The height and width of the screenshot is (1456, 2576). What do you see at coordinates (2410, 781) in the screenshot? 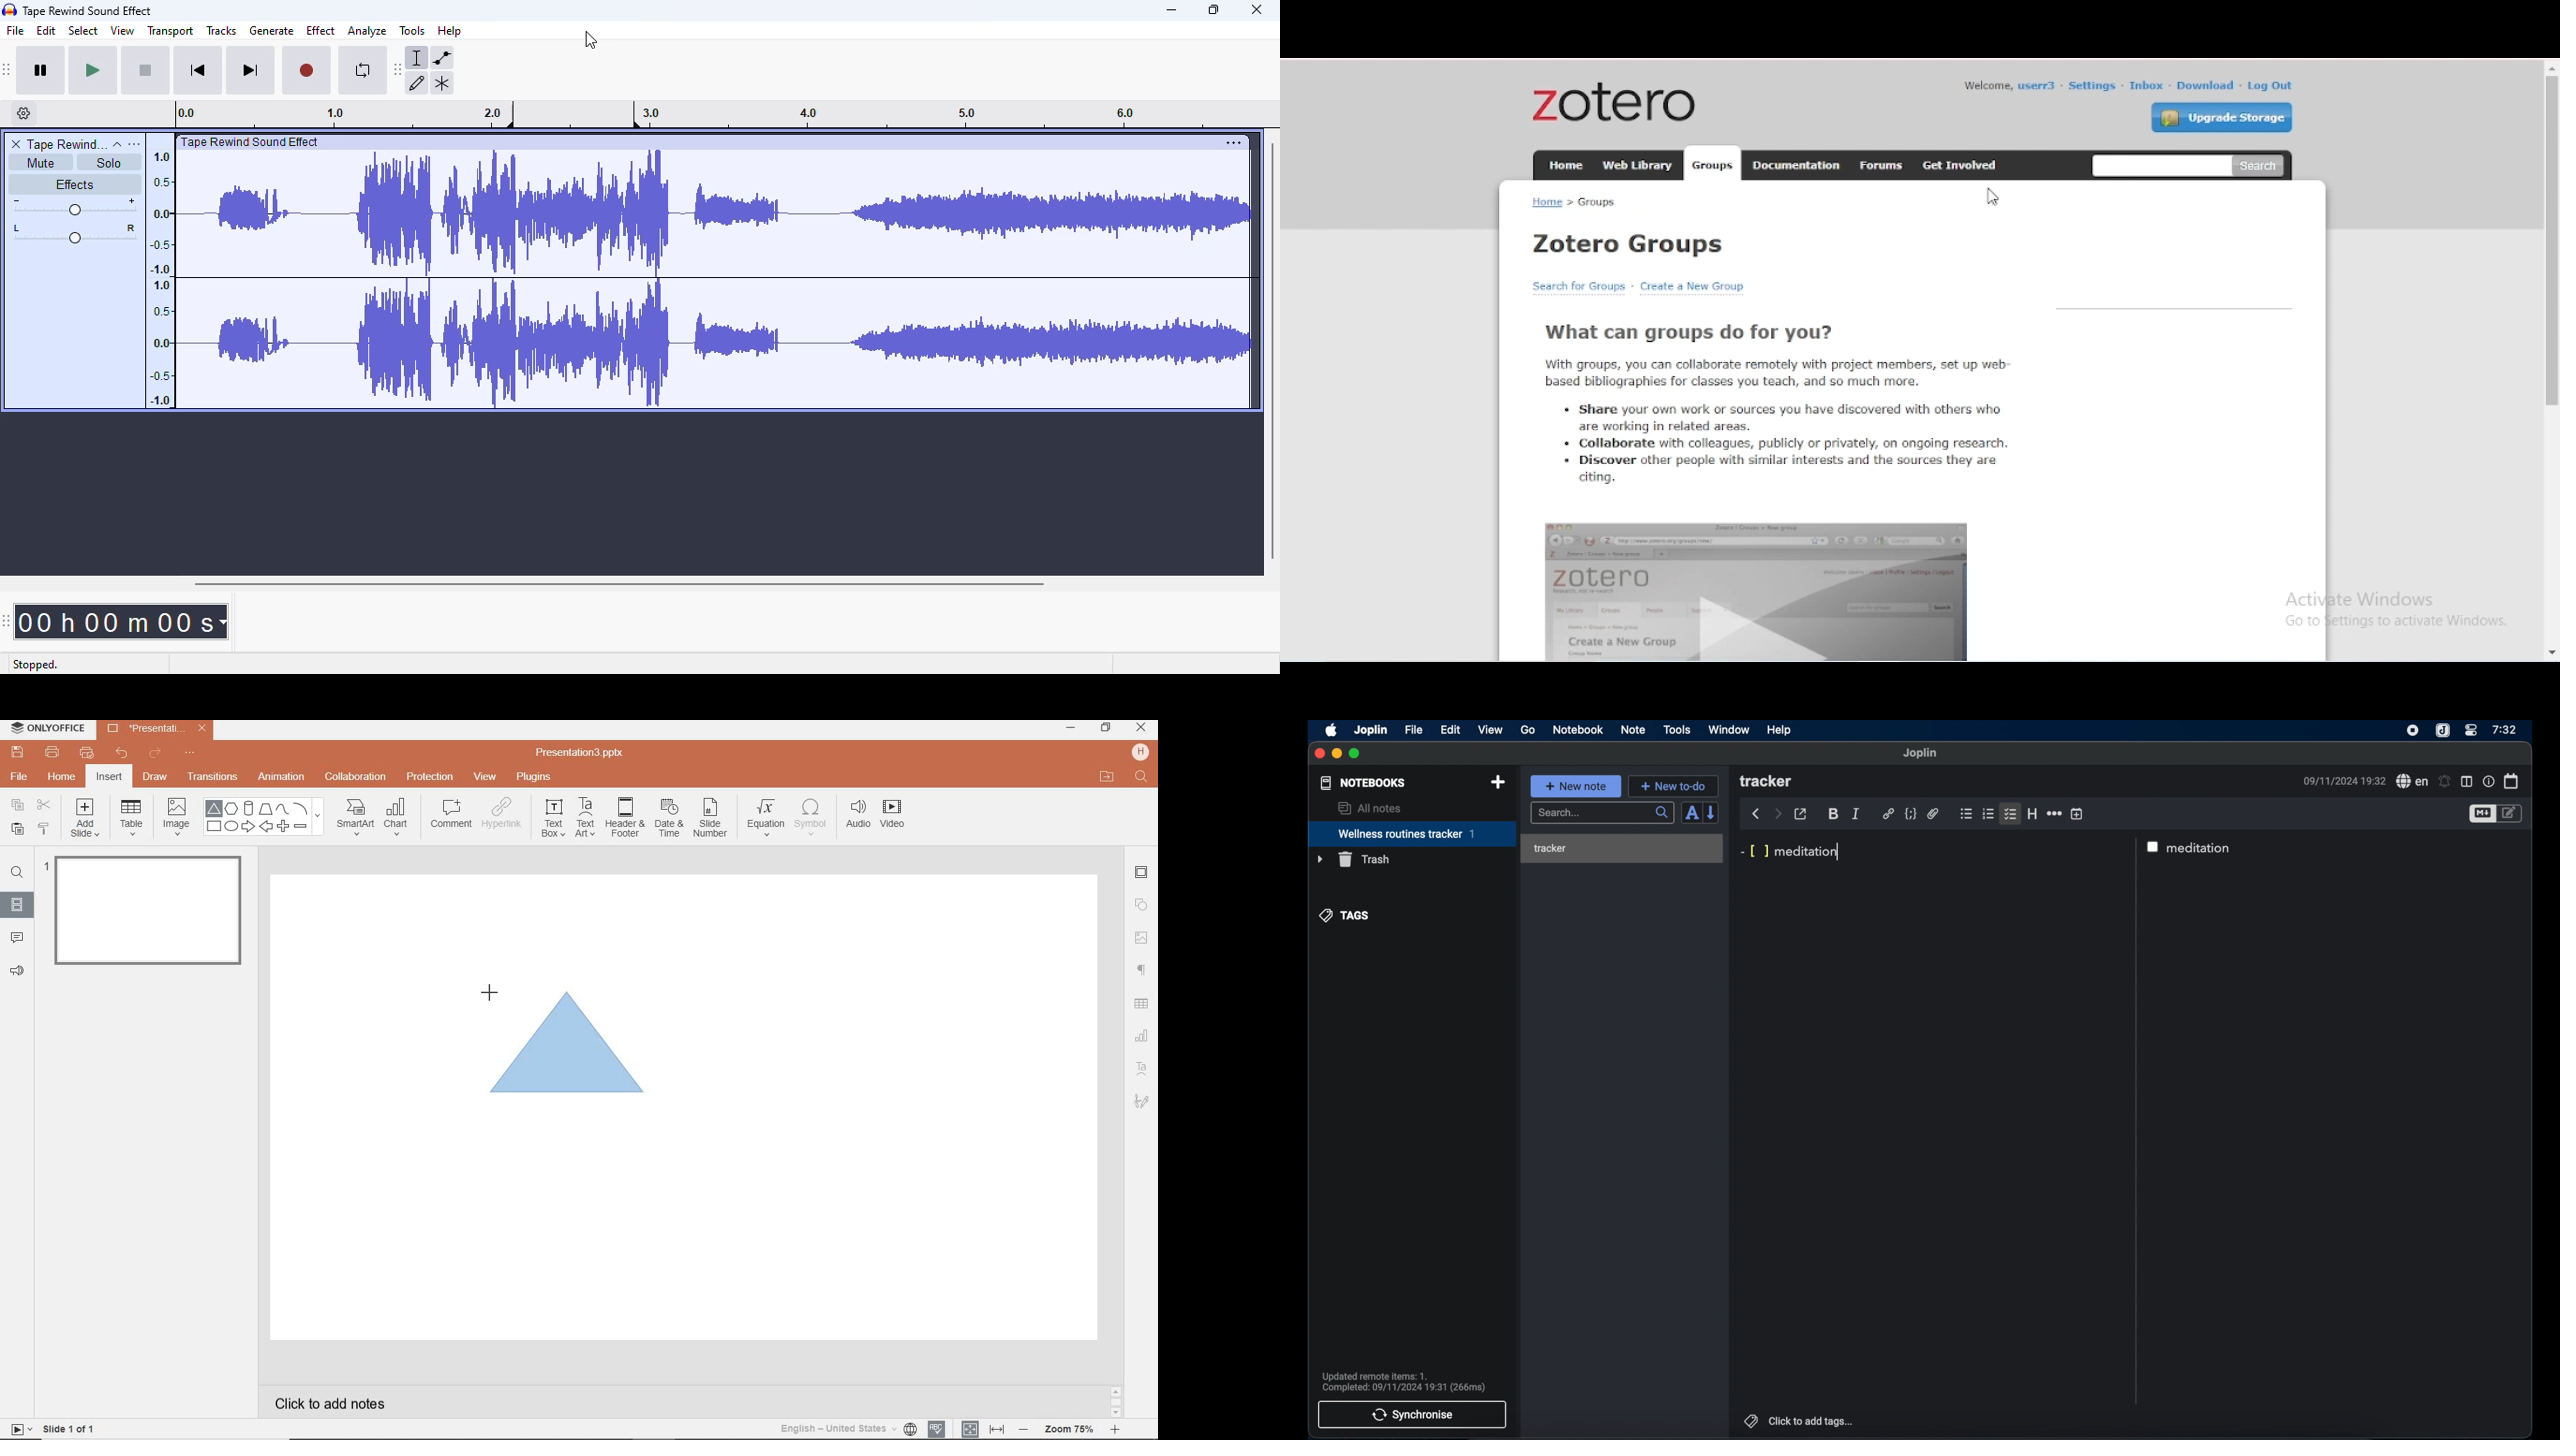
I see `spell check` at bounding box center [2410, 781].